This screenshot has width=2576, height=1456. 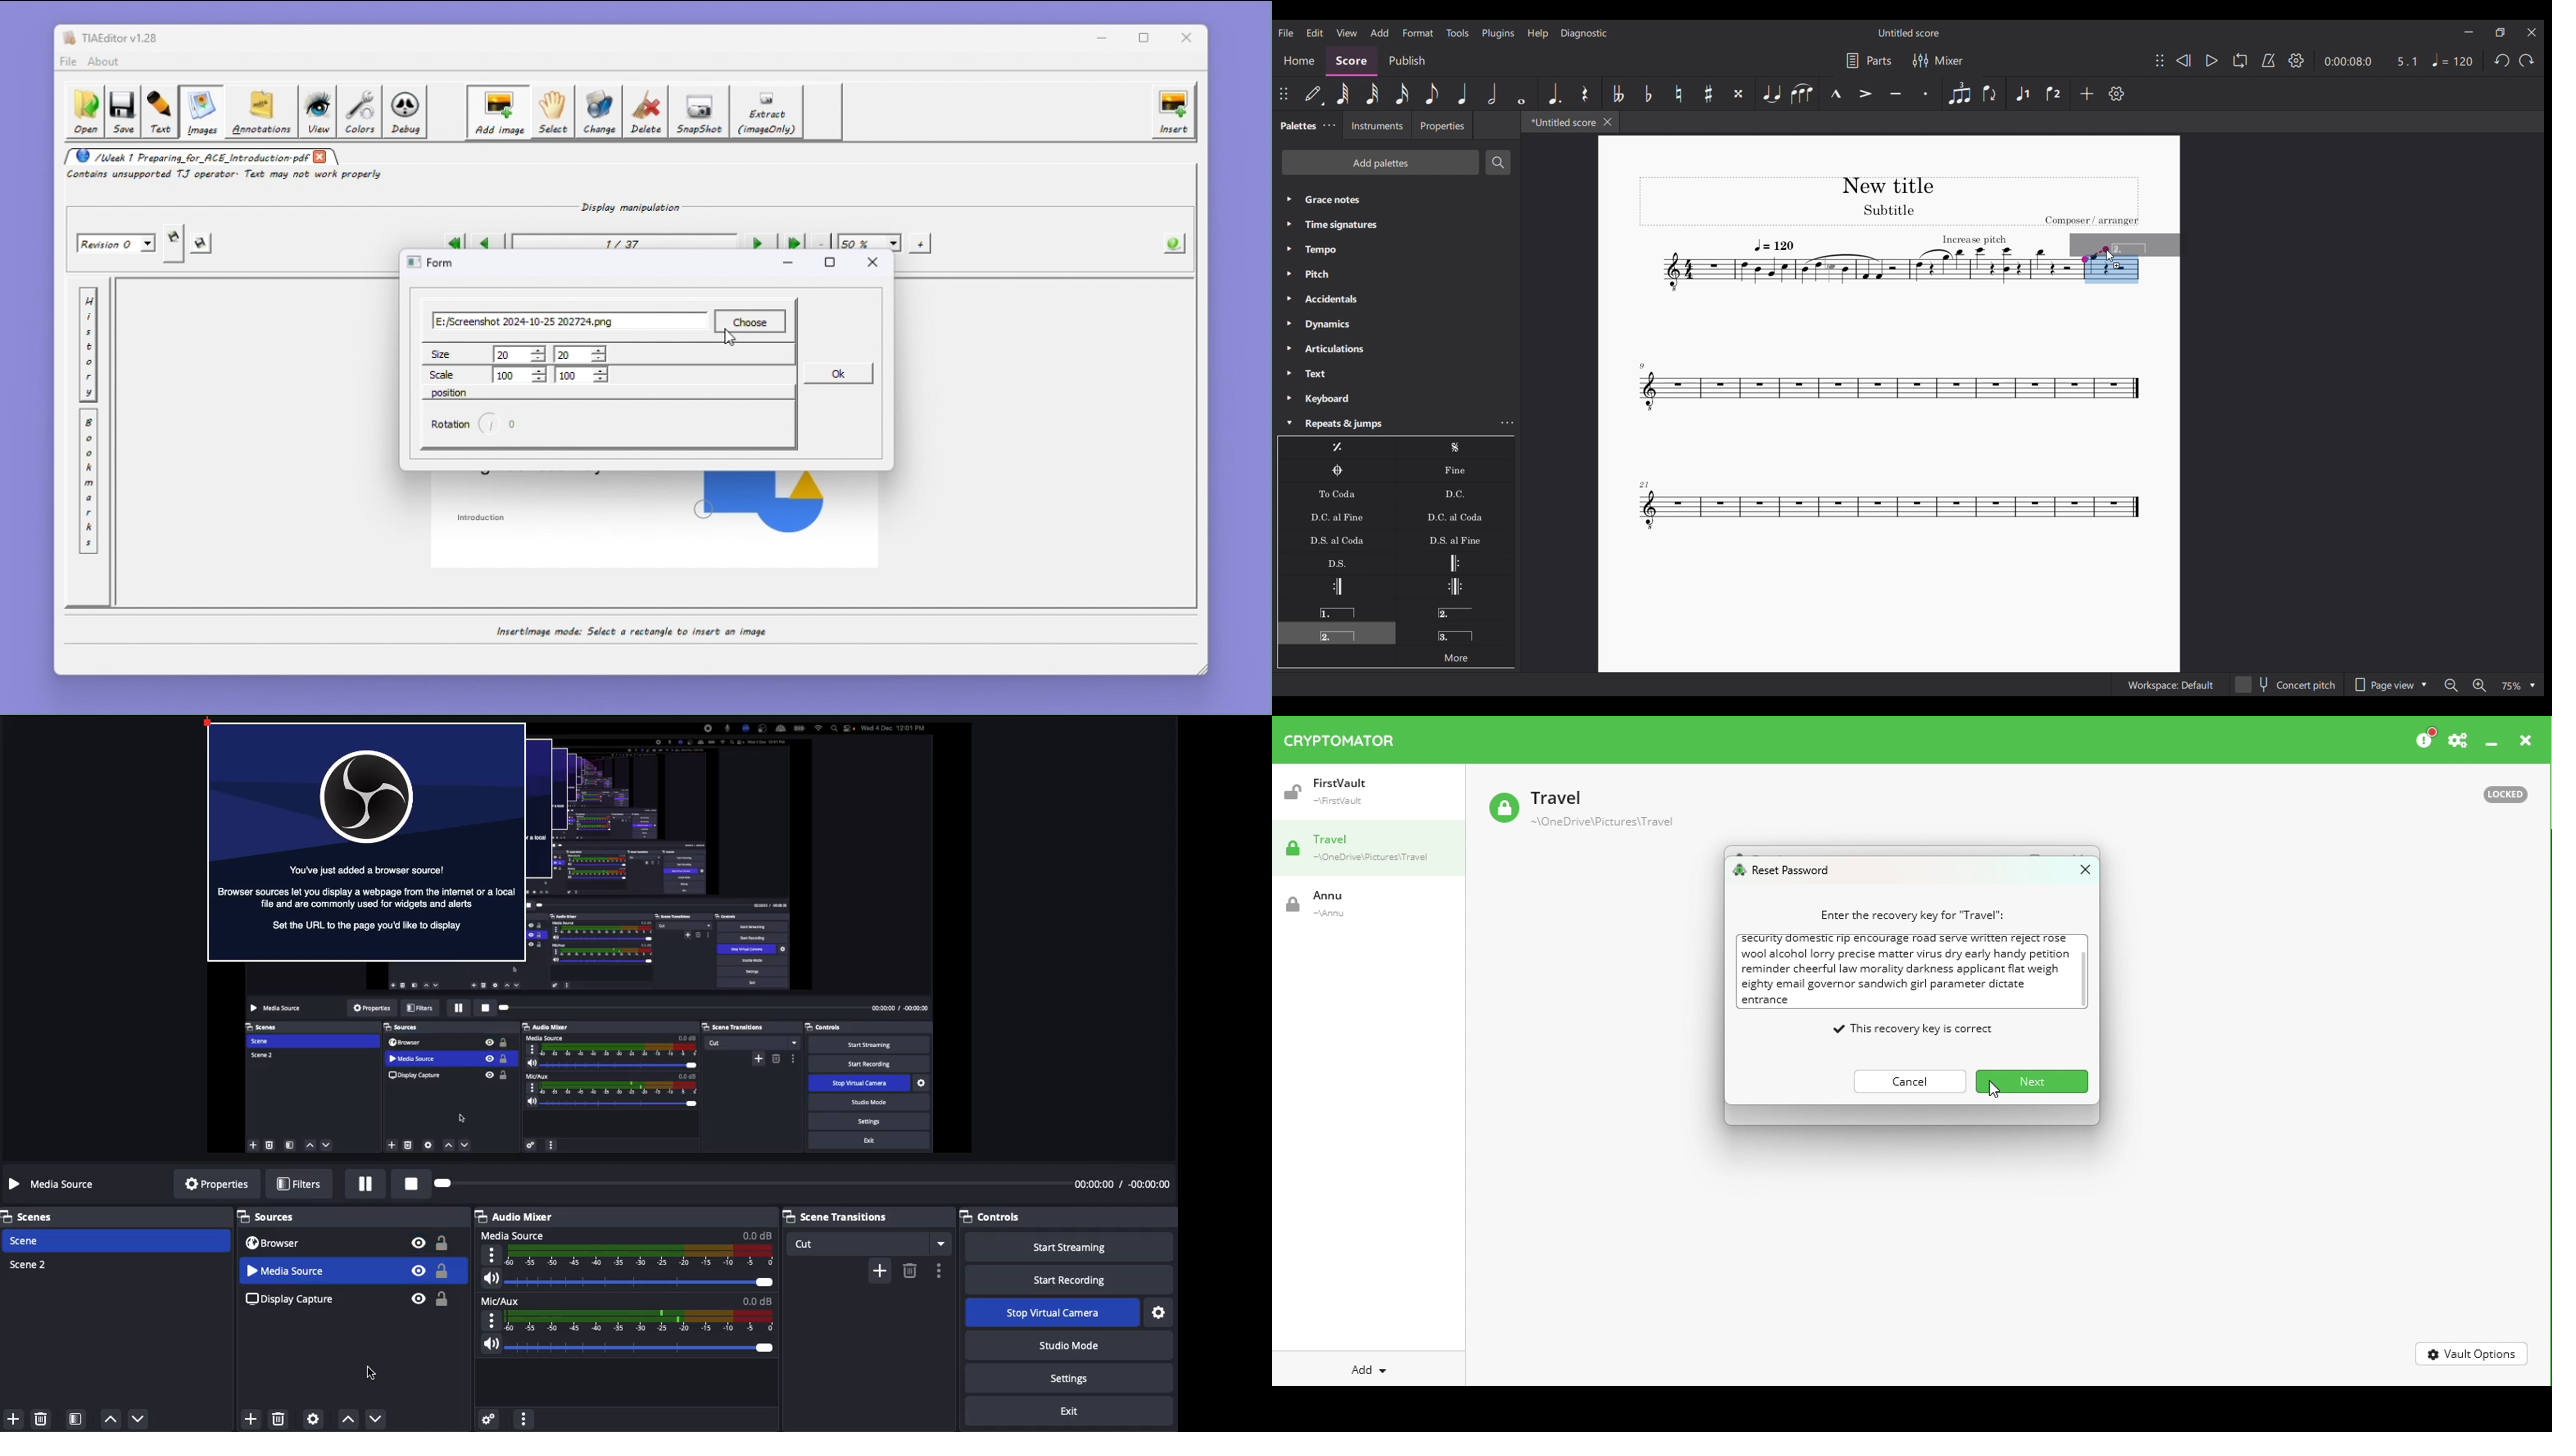 I want to click on Mixer settings, so click(x=1939, y=60).